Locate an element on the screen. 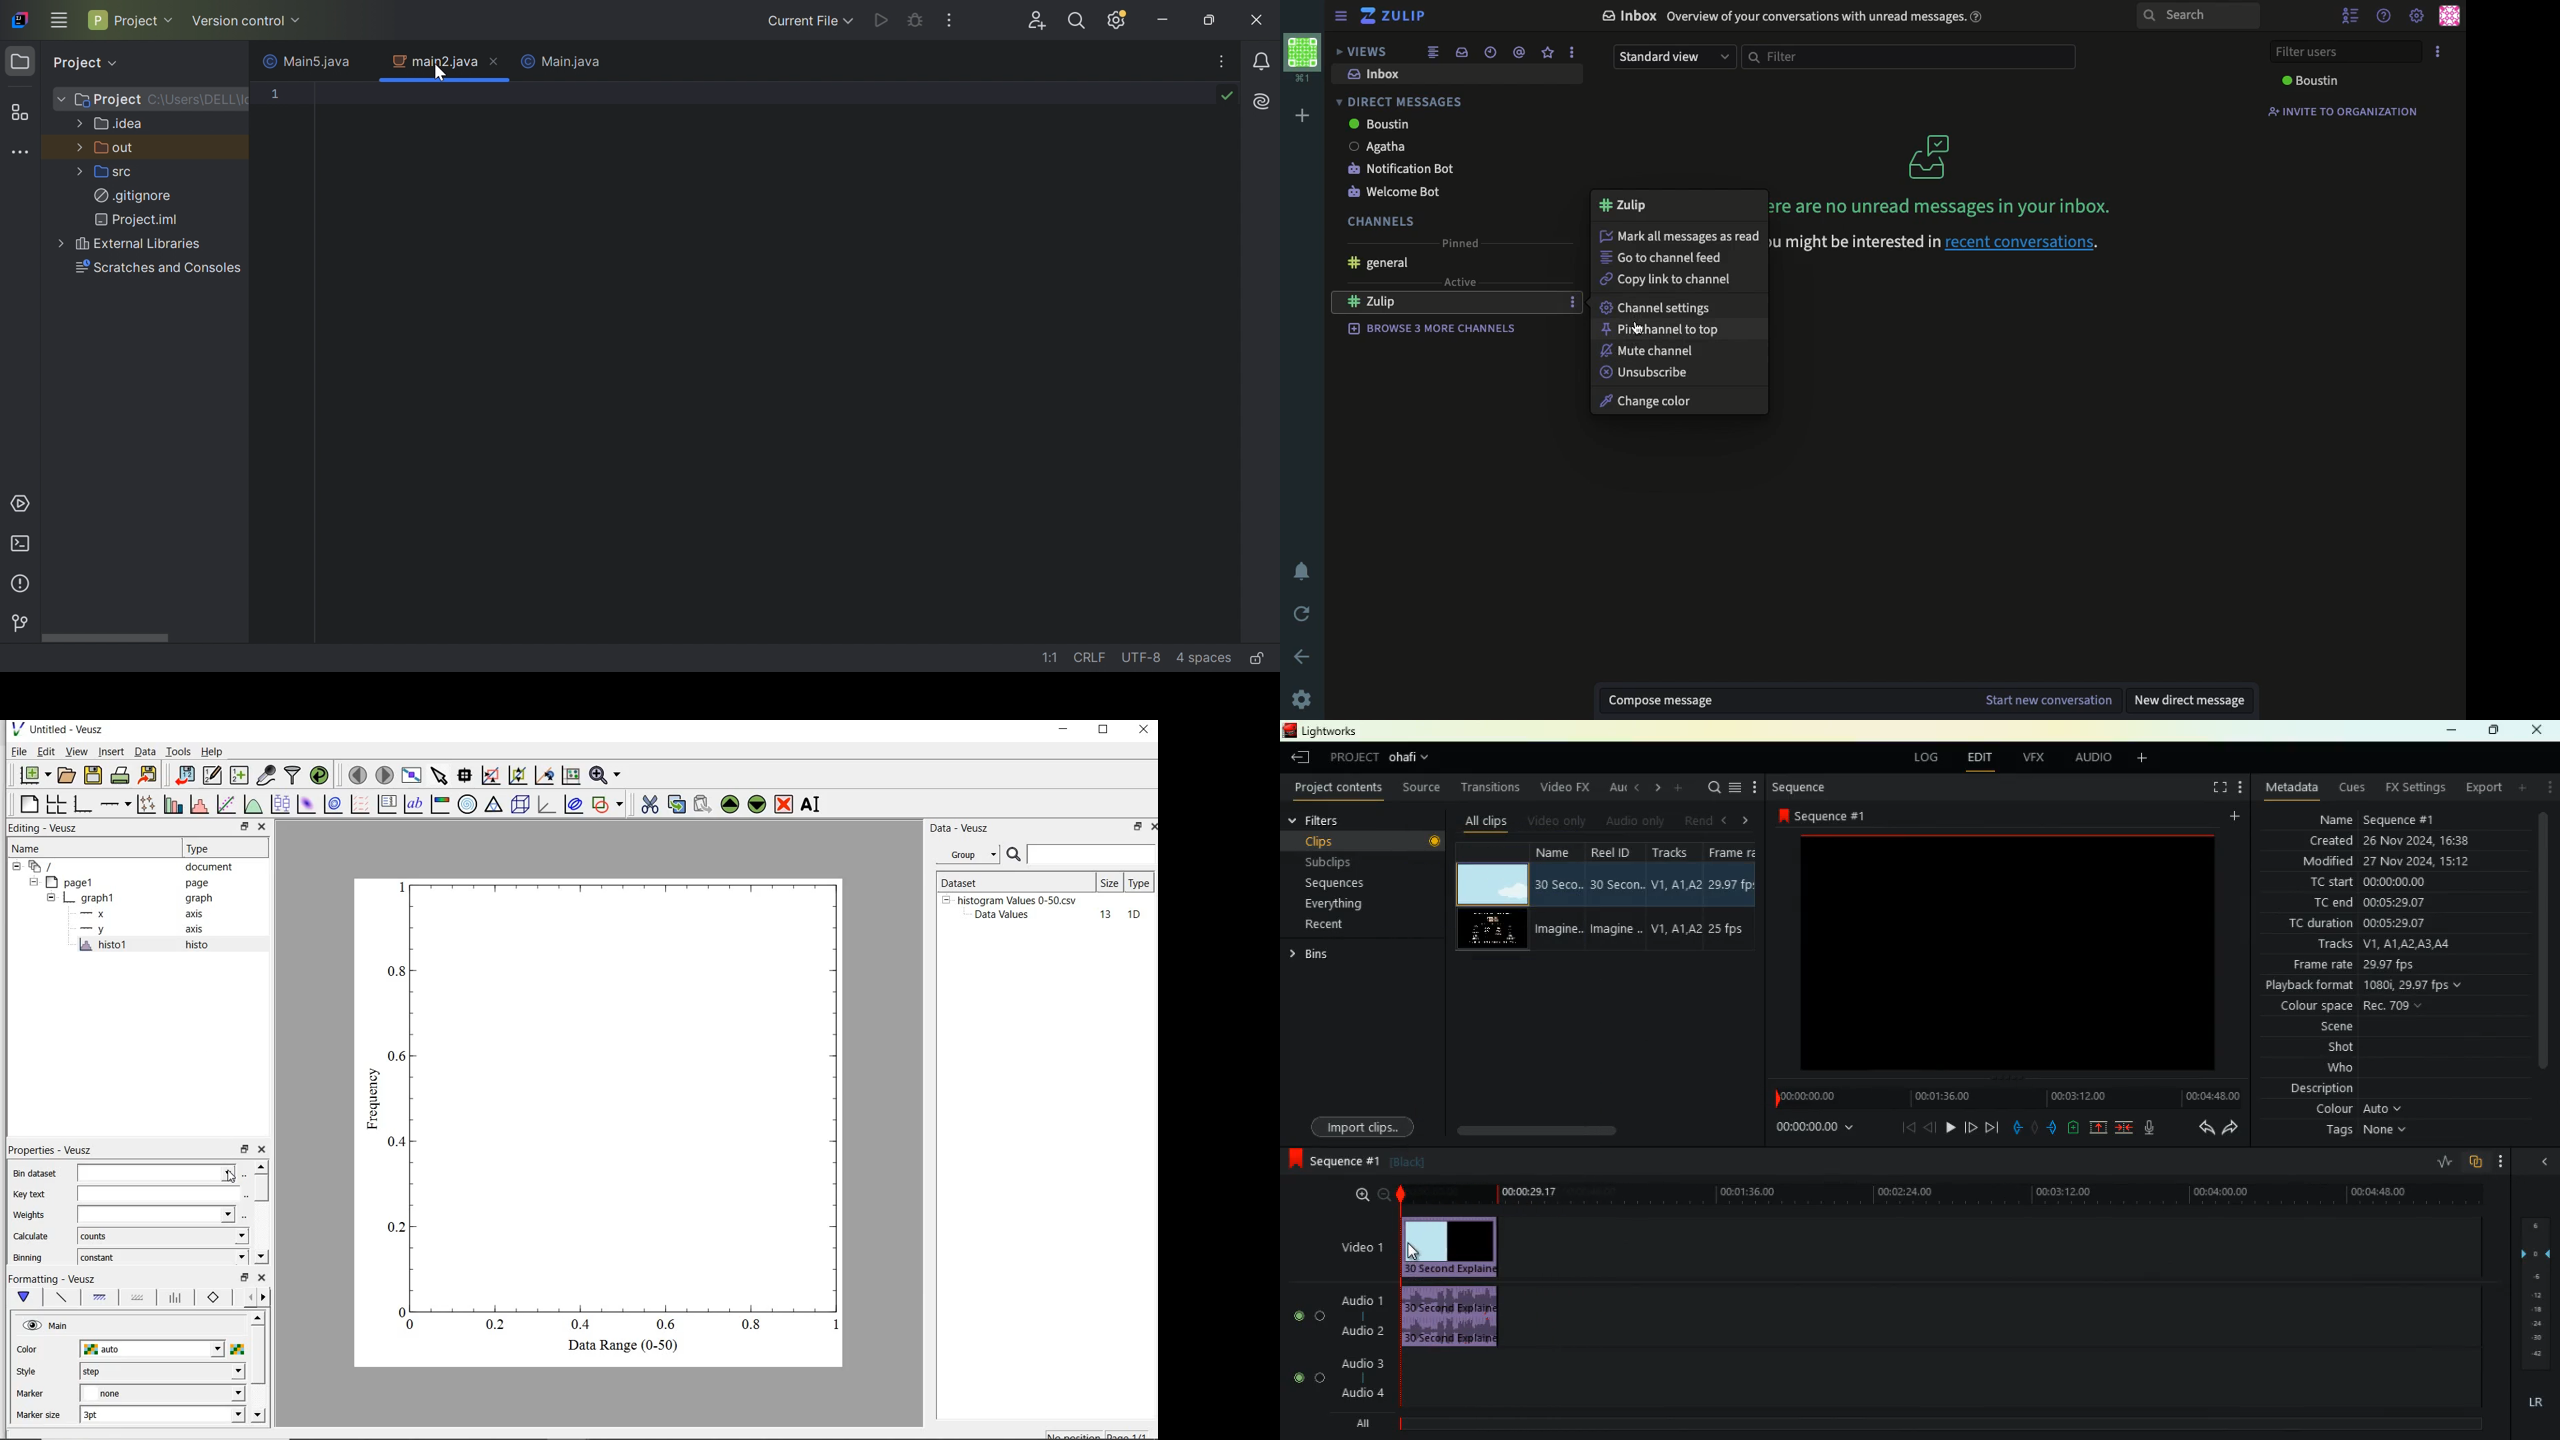  inbox is located at coordinates (1463, 52).